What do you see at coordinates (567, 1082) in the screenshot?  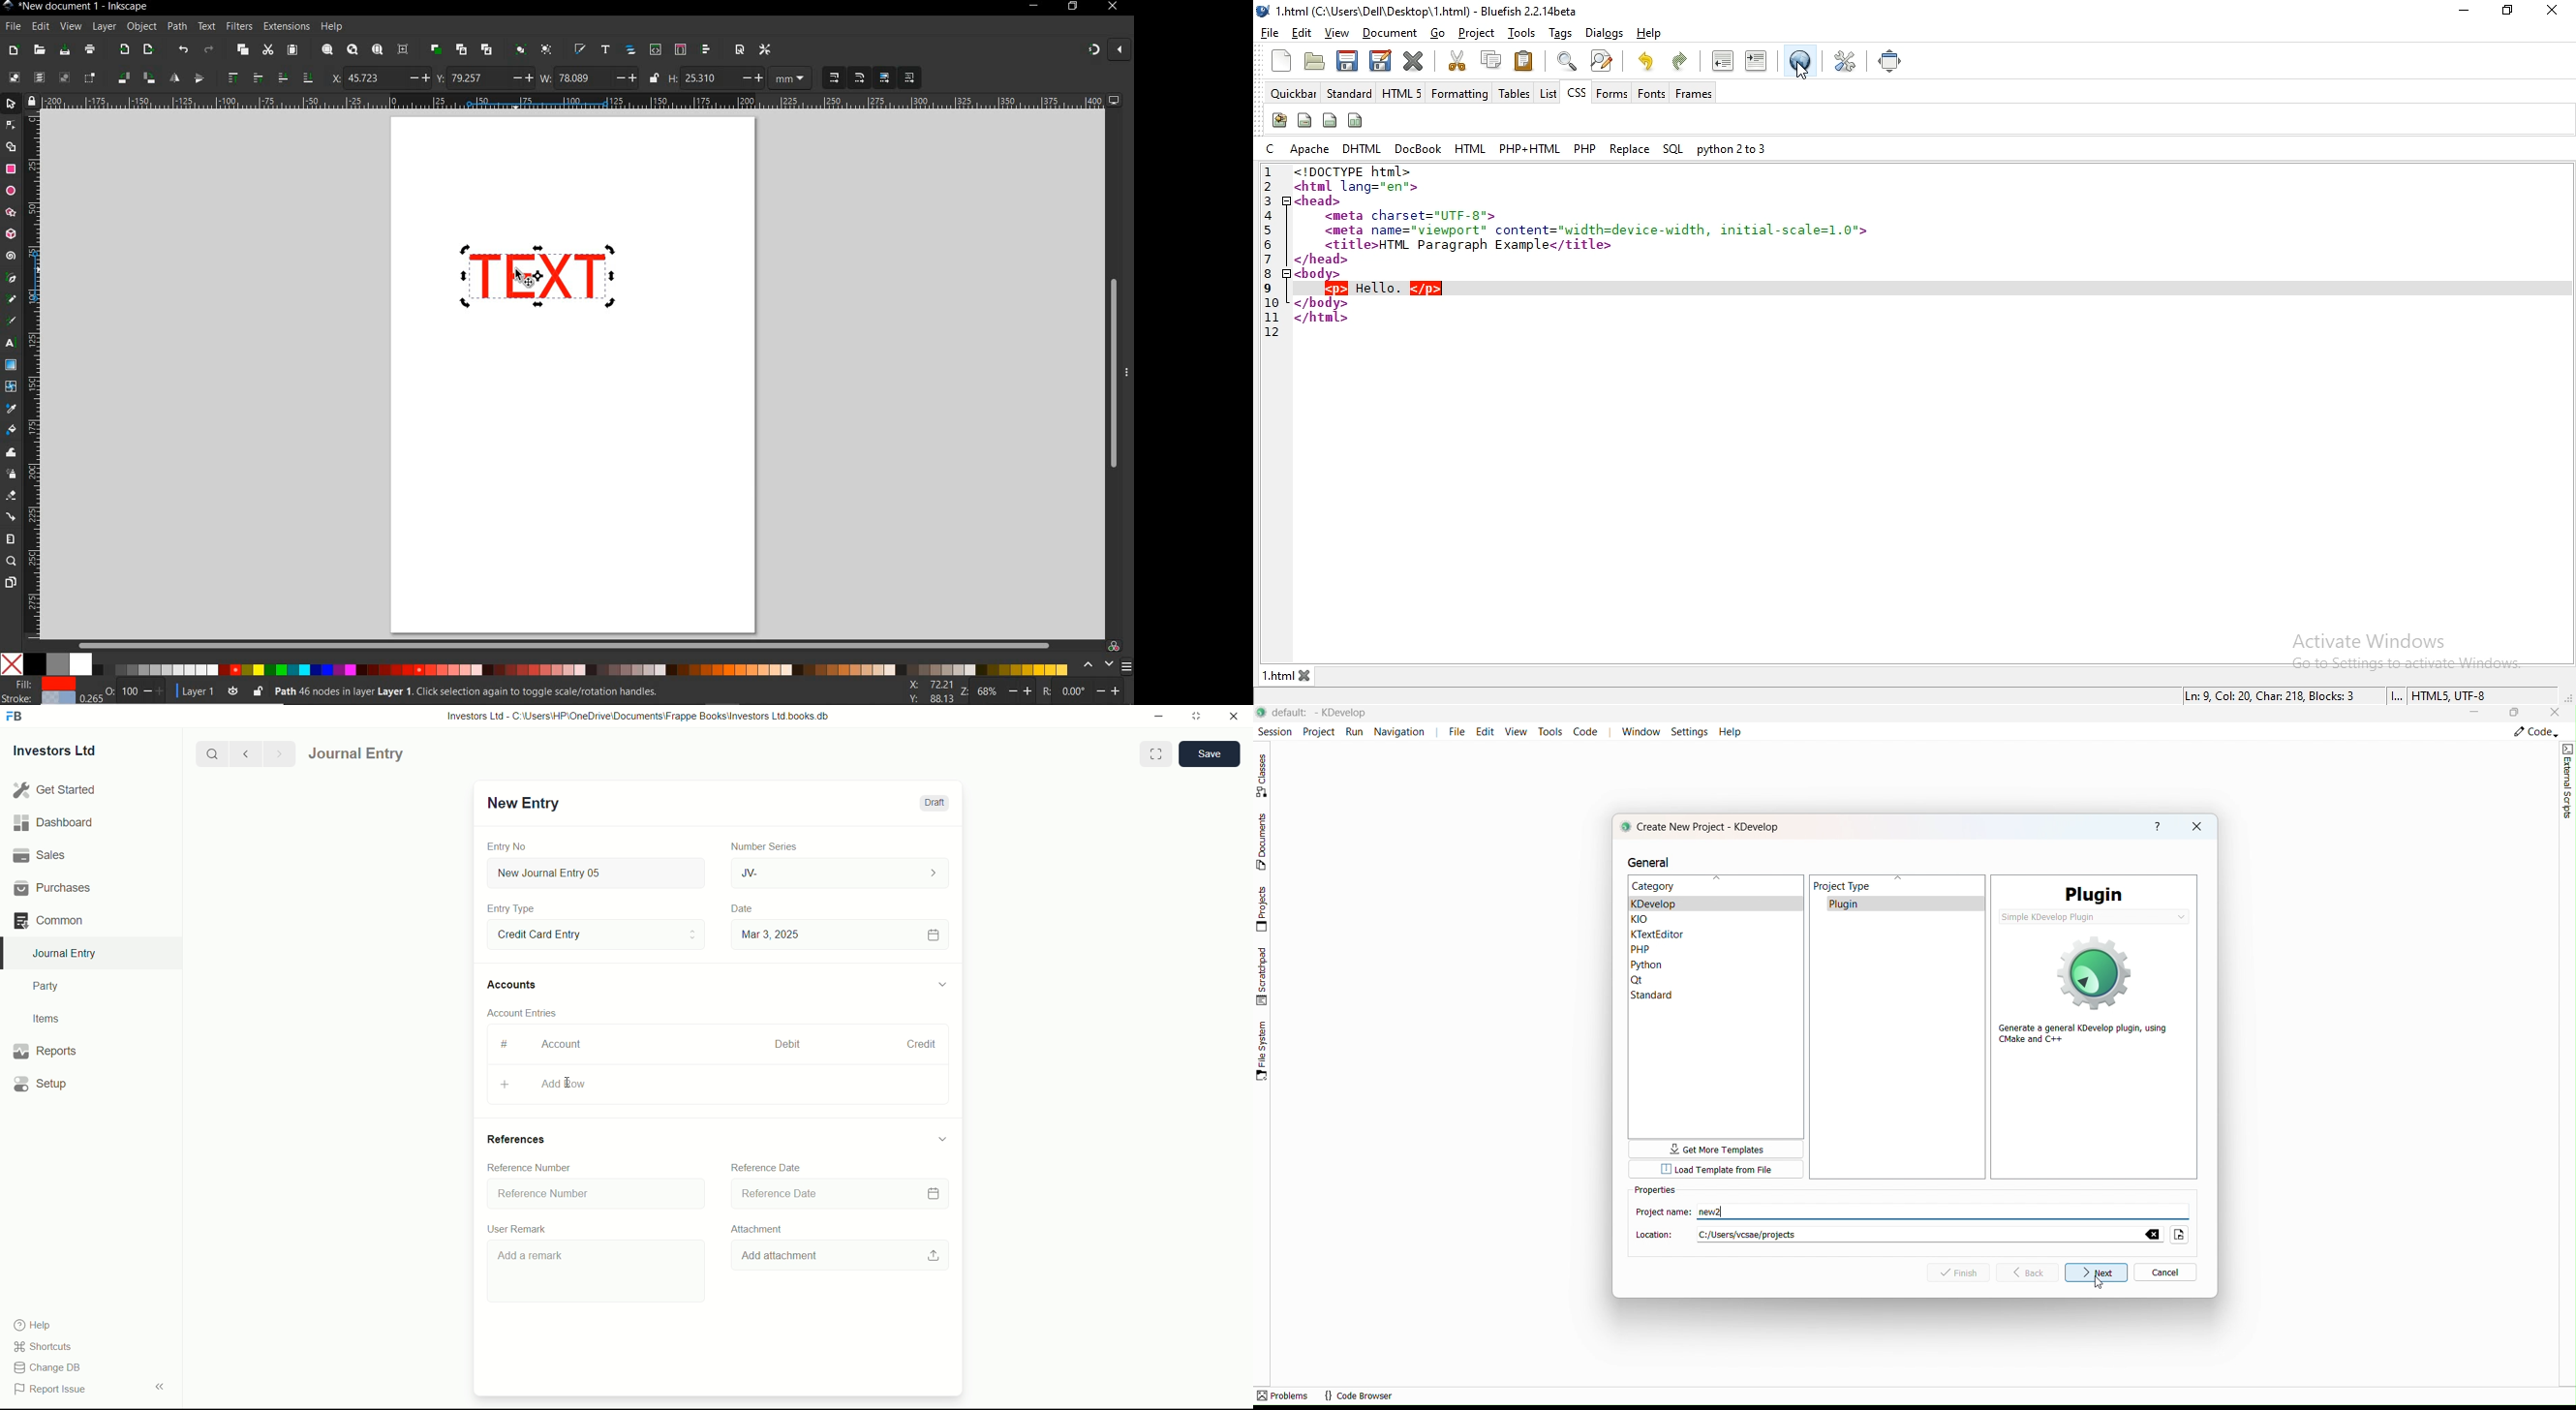 I see `cursor` at bounding box center [567, 1082].